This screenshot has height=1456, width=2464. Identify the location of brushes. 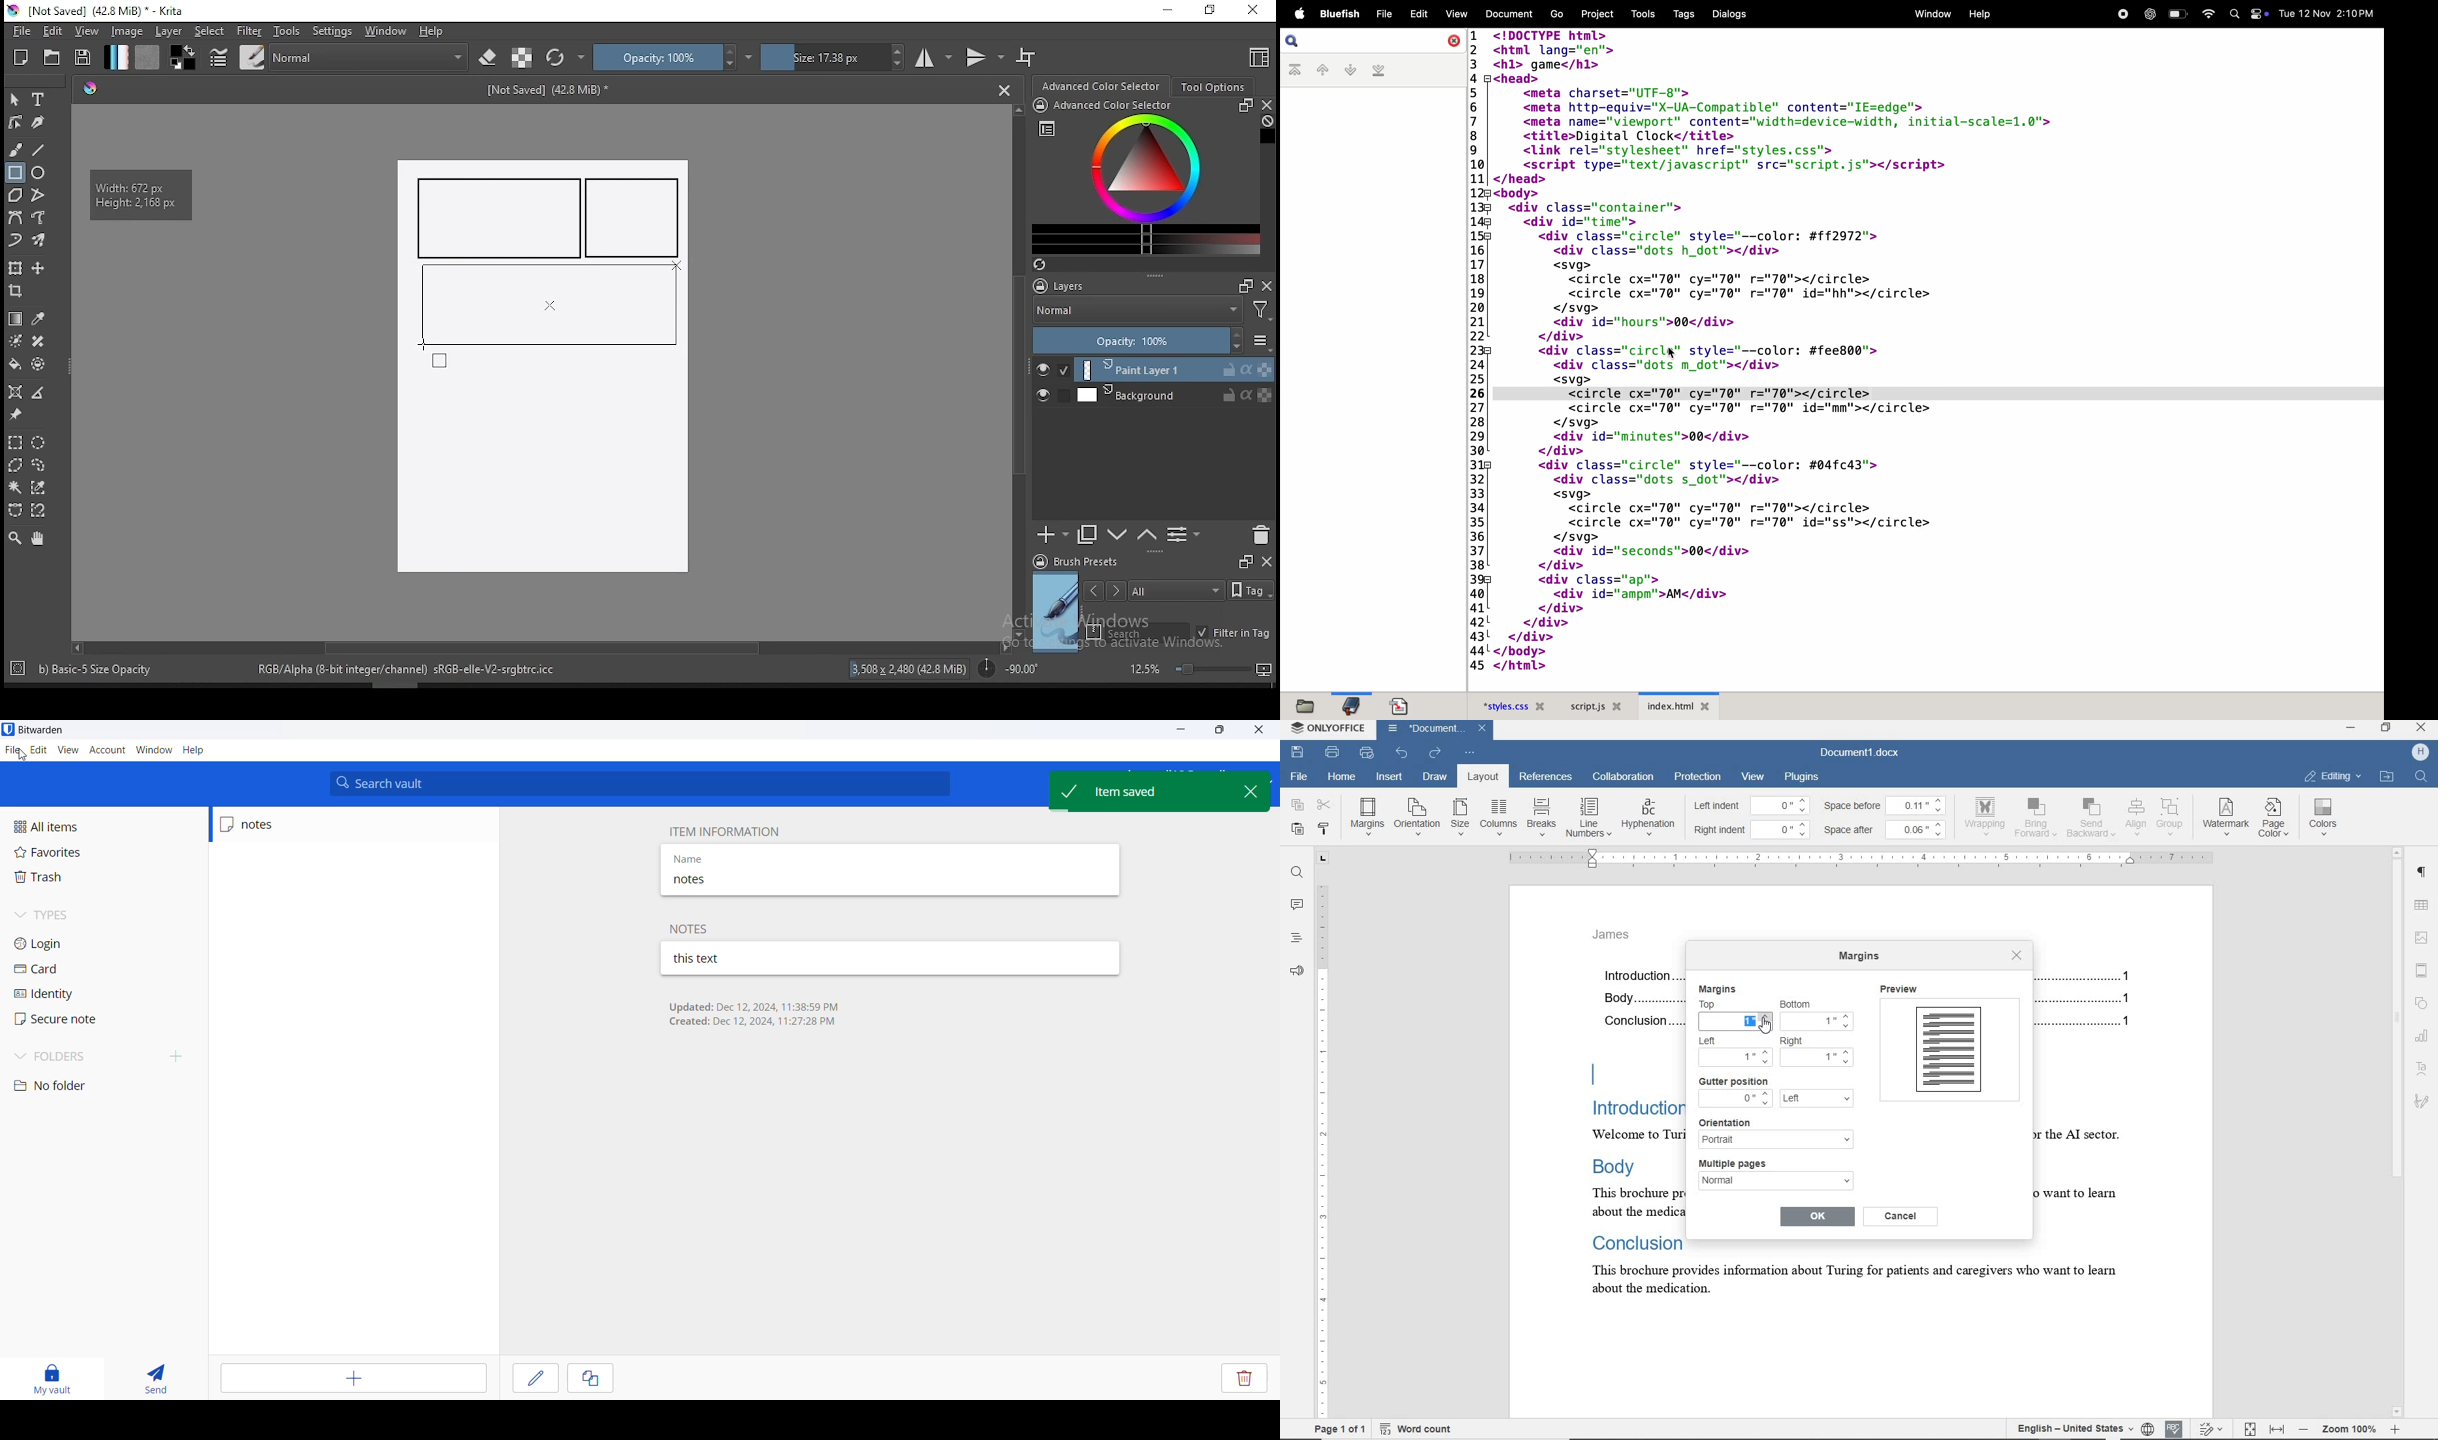
(252, 57).